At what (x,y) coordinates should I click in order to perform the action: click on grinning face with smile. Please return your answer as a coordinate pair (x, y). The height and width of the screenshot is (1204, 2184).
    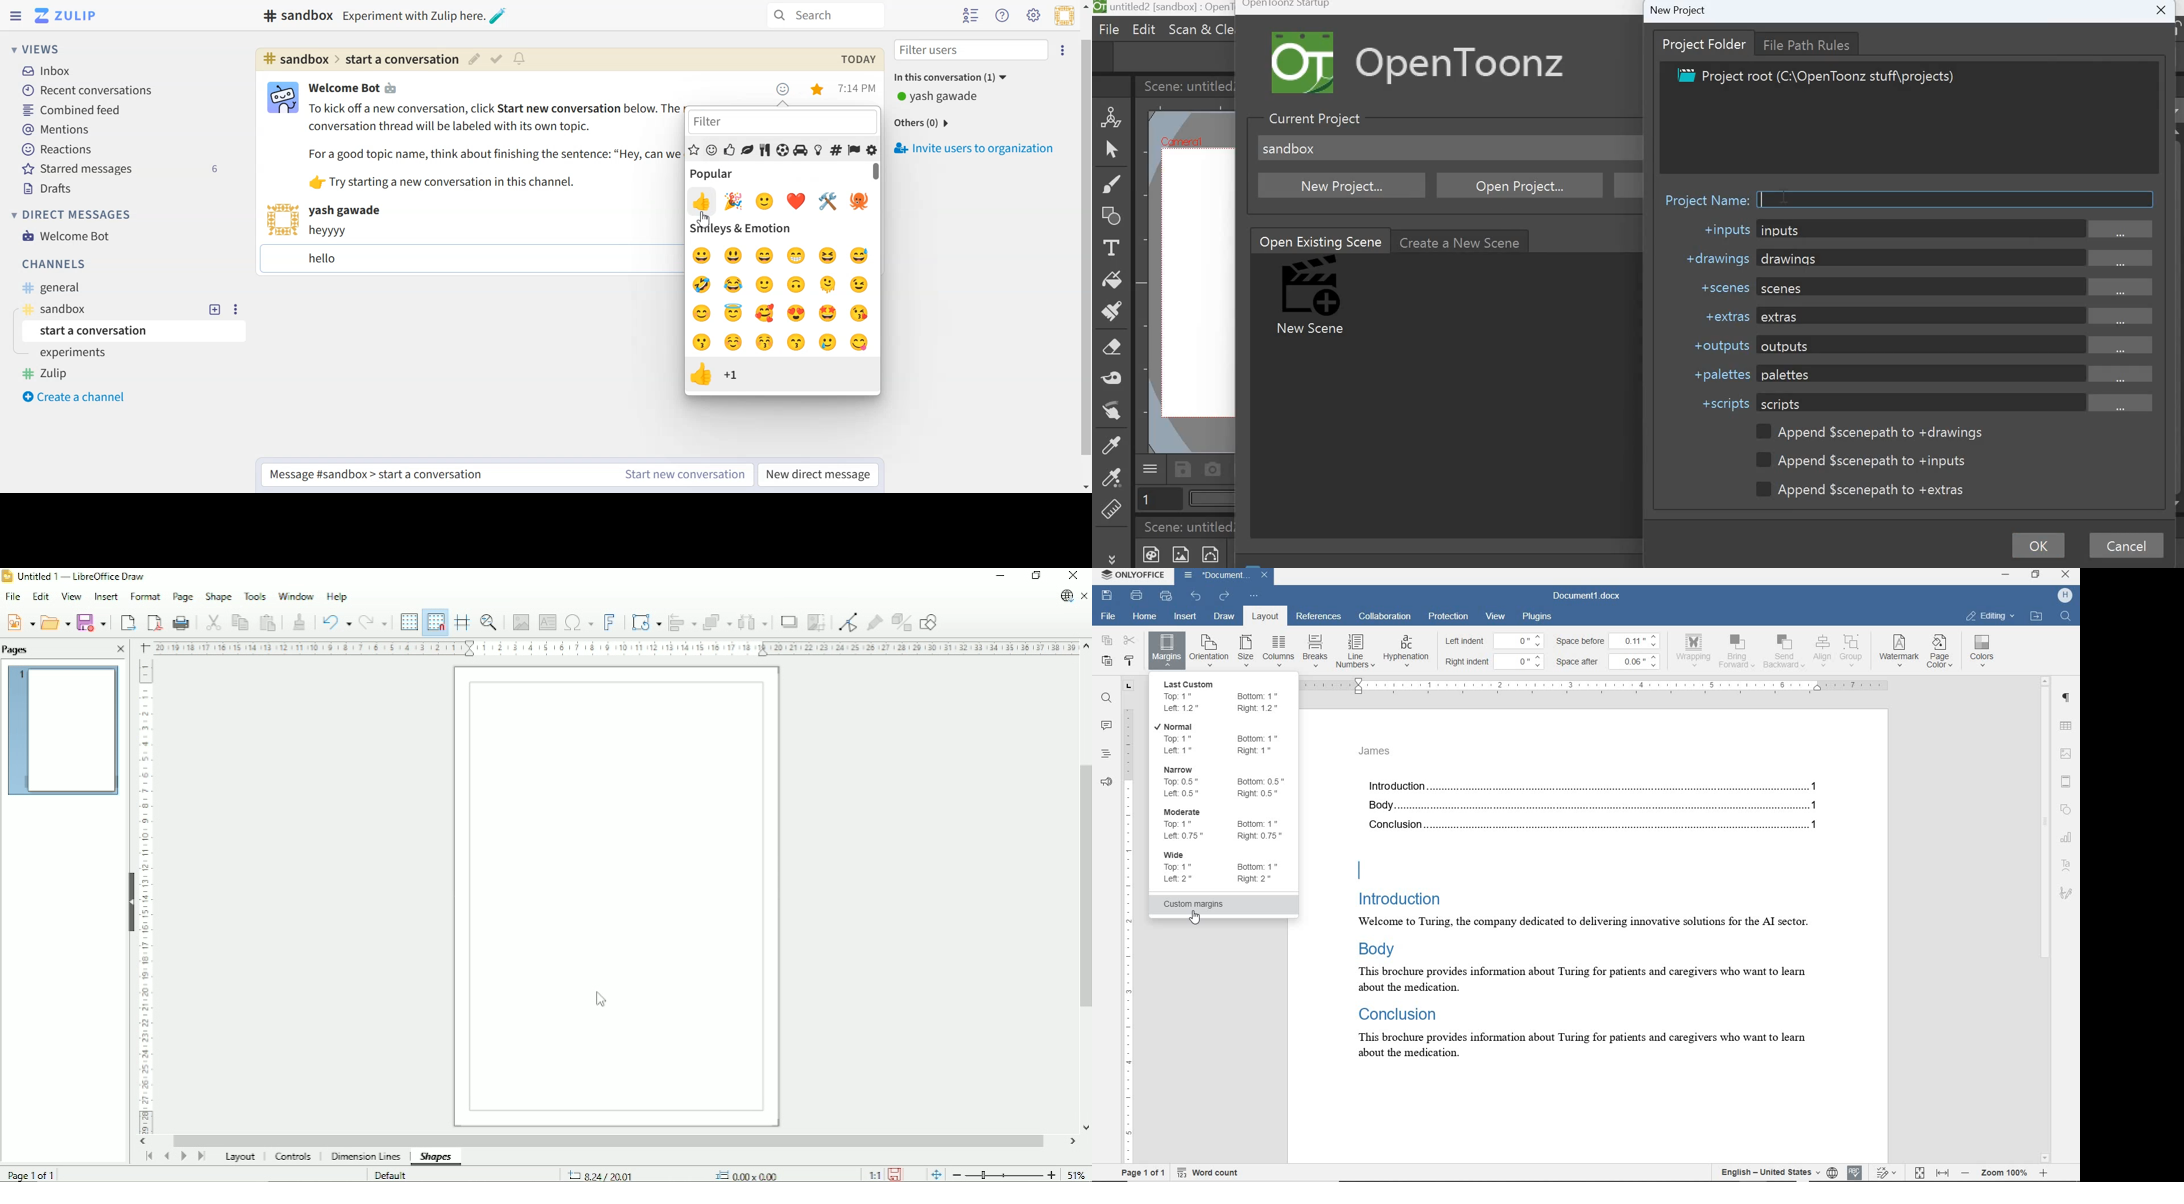
    Looking at the image, I should click on (797, 258).